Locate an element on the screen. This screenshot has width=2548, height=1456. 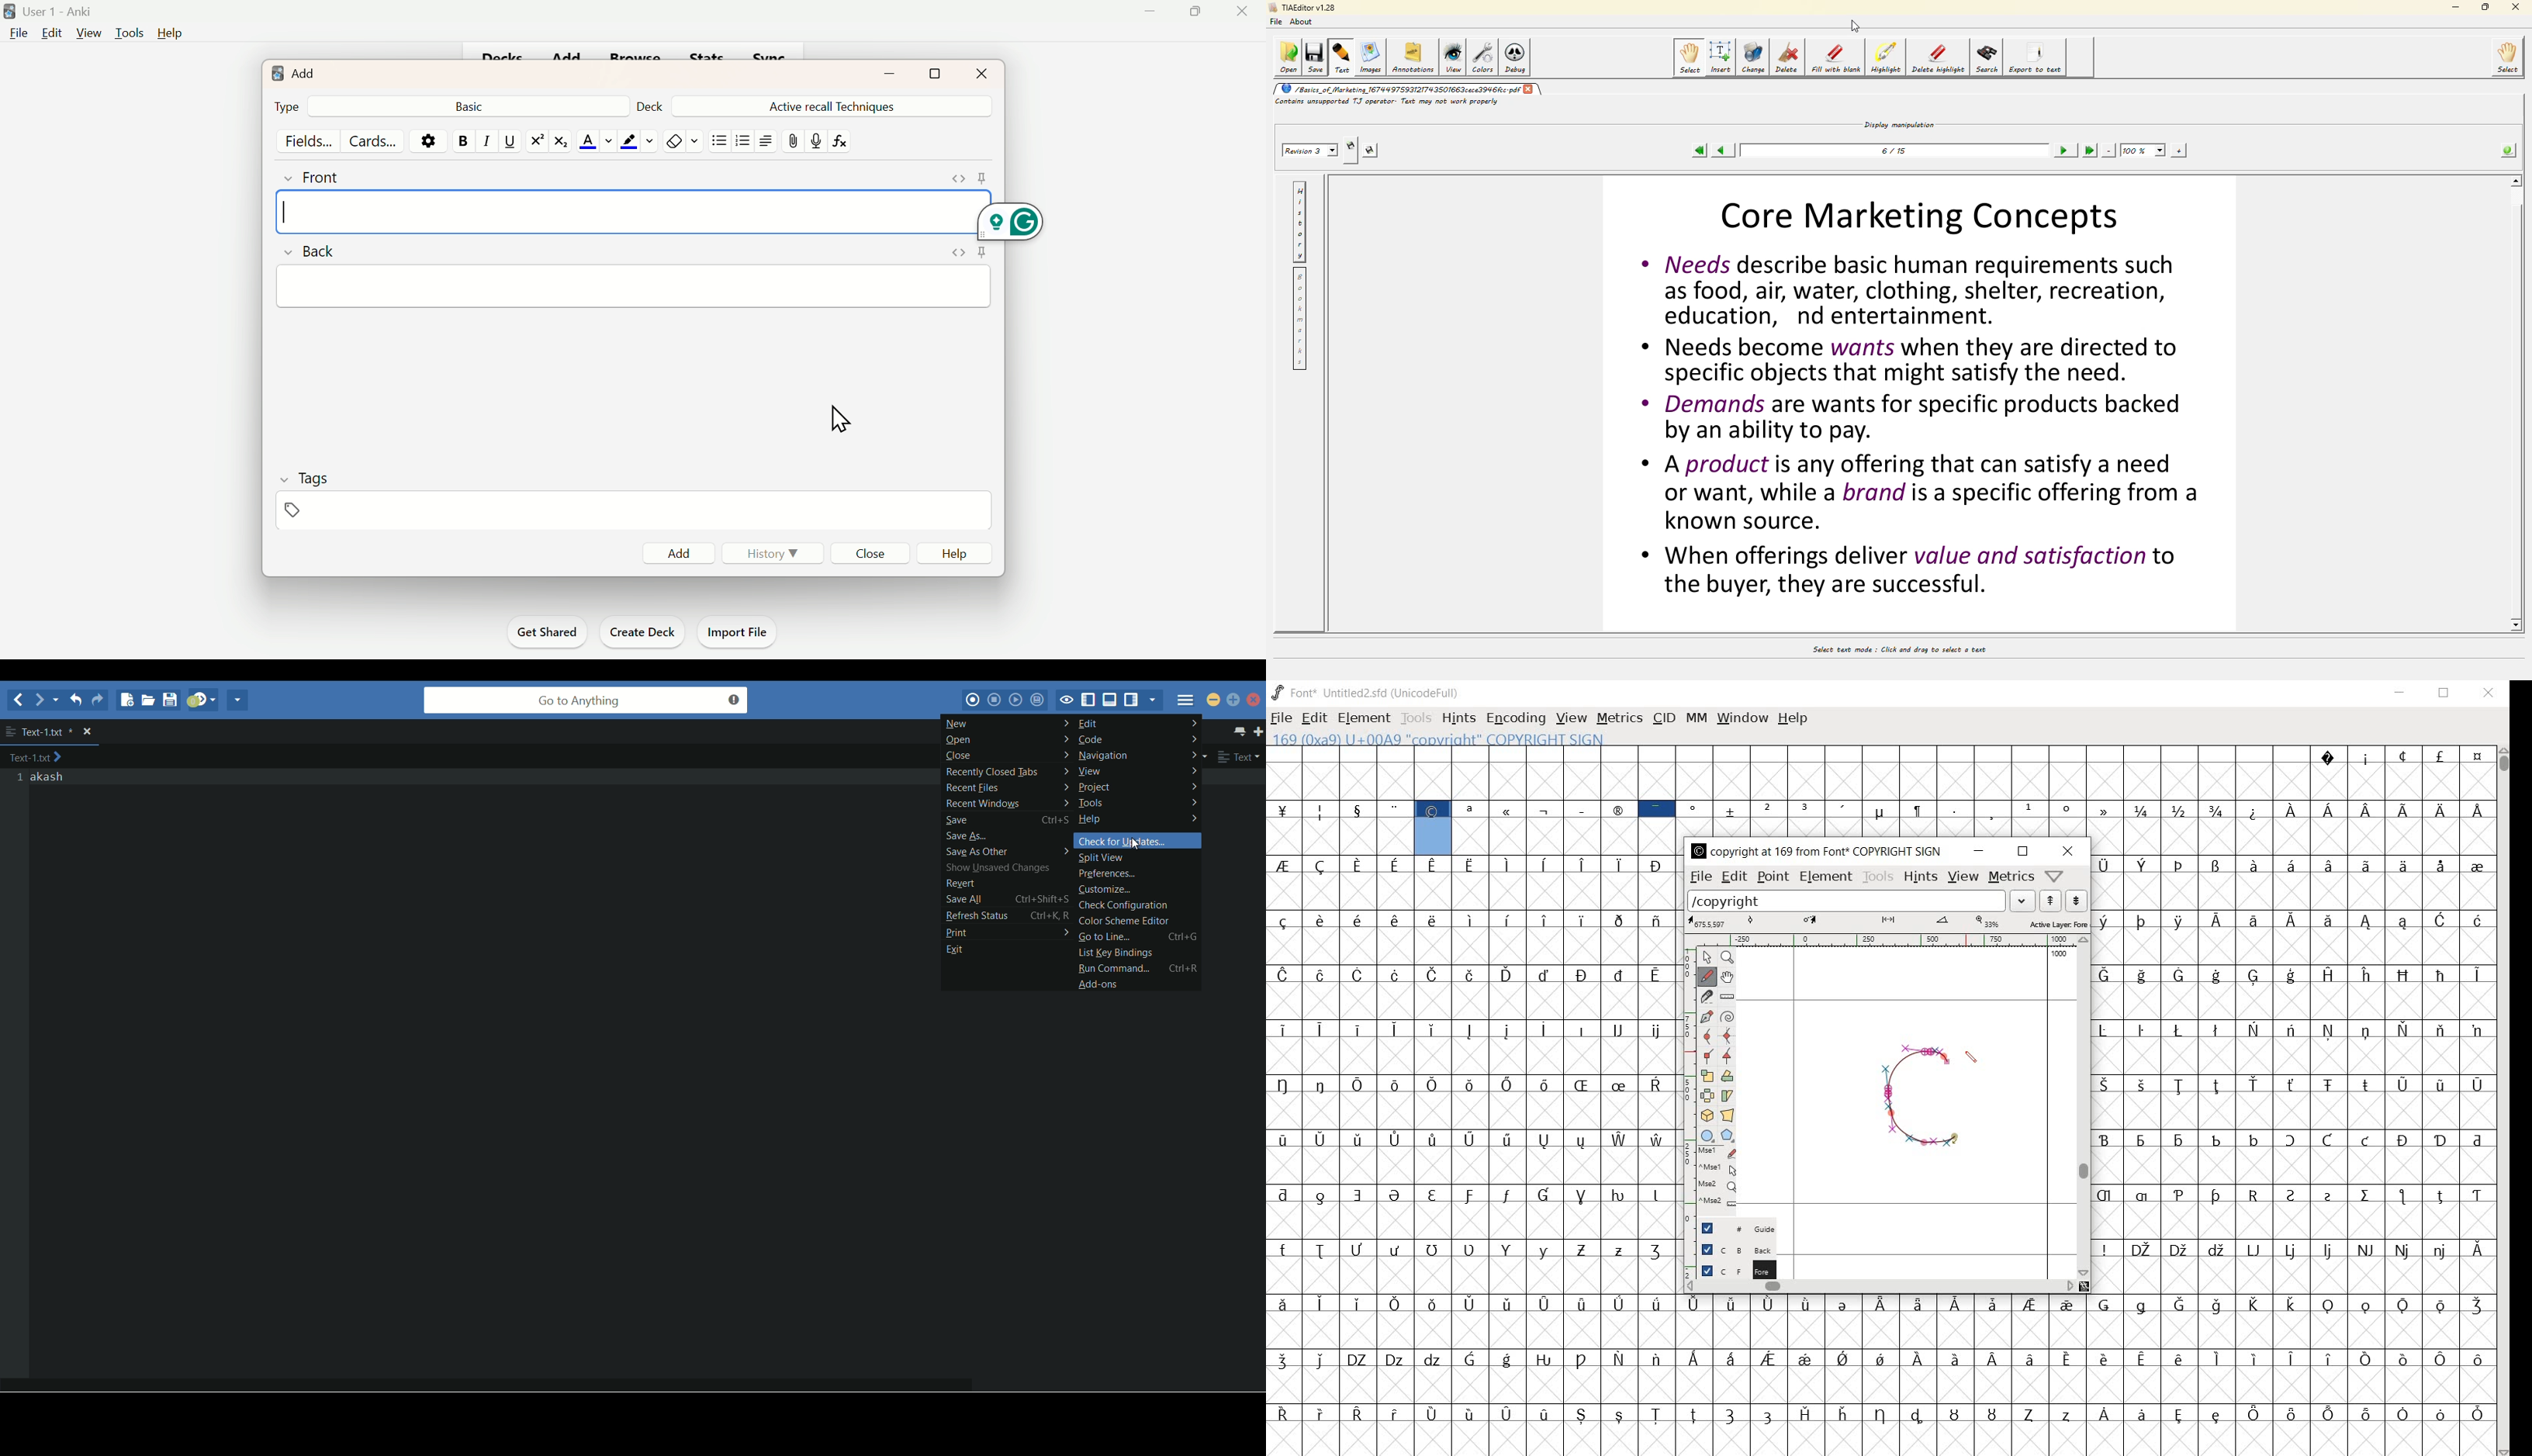
Fields... is located at coordinates (308, 140).